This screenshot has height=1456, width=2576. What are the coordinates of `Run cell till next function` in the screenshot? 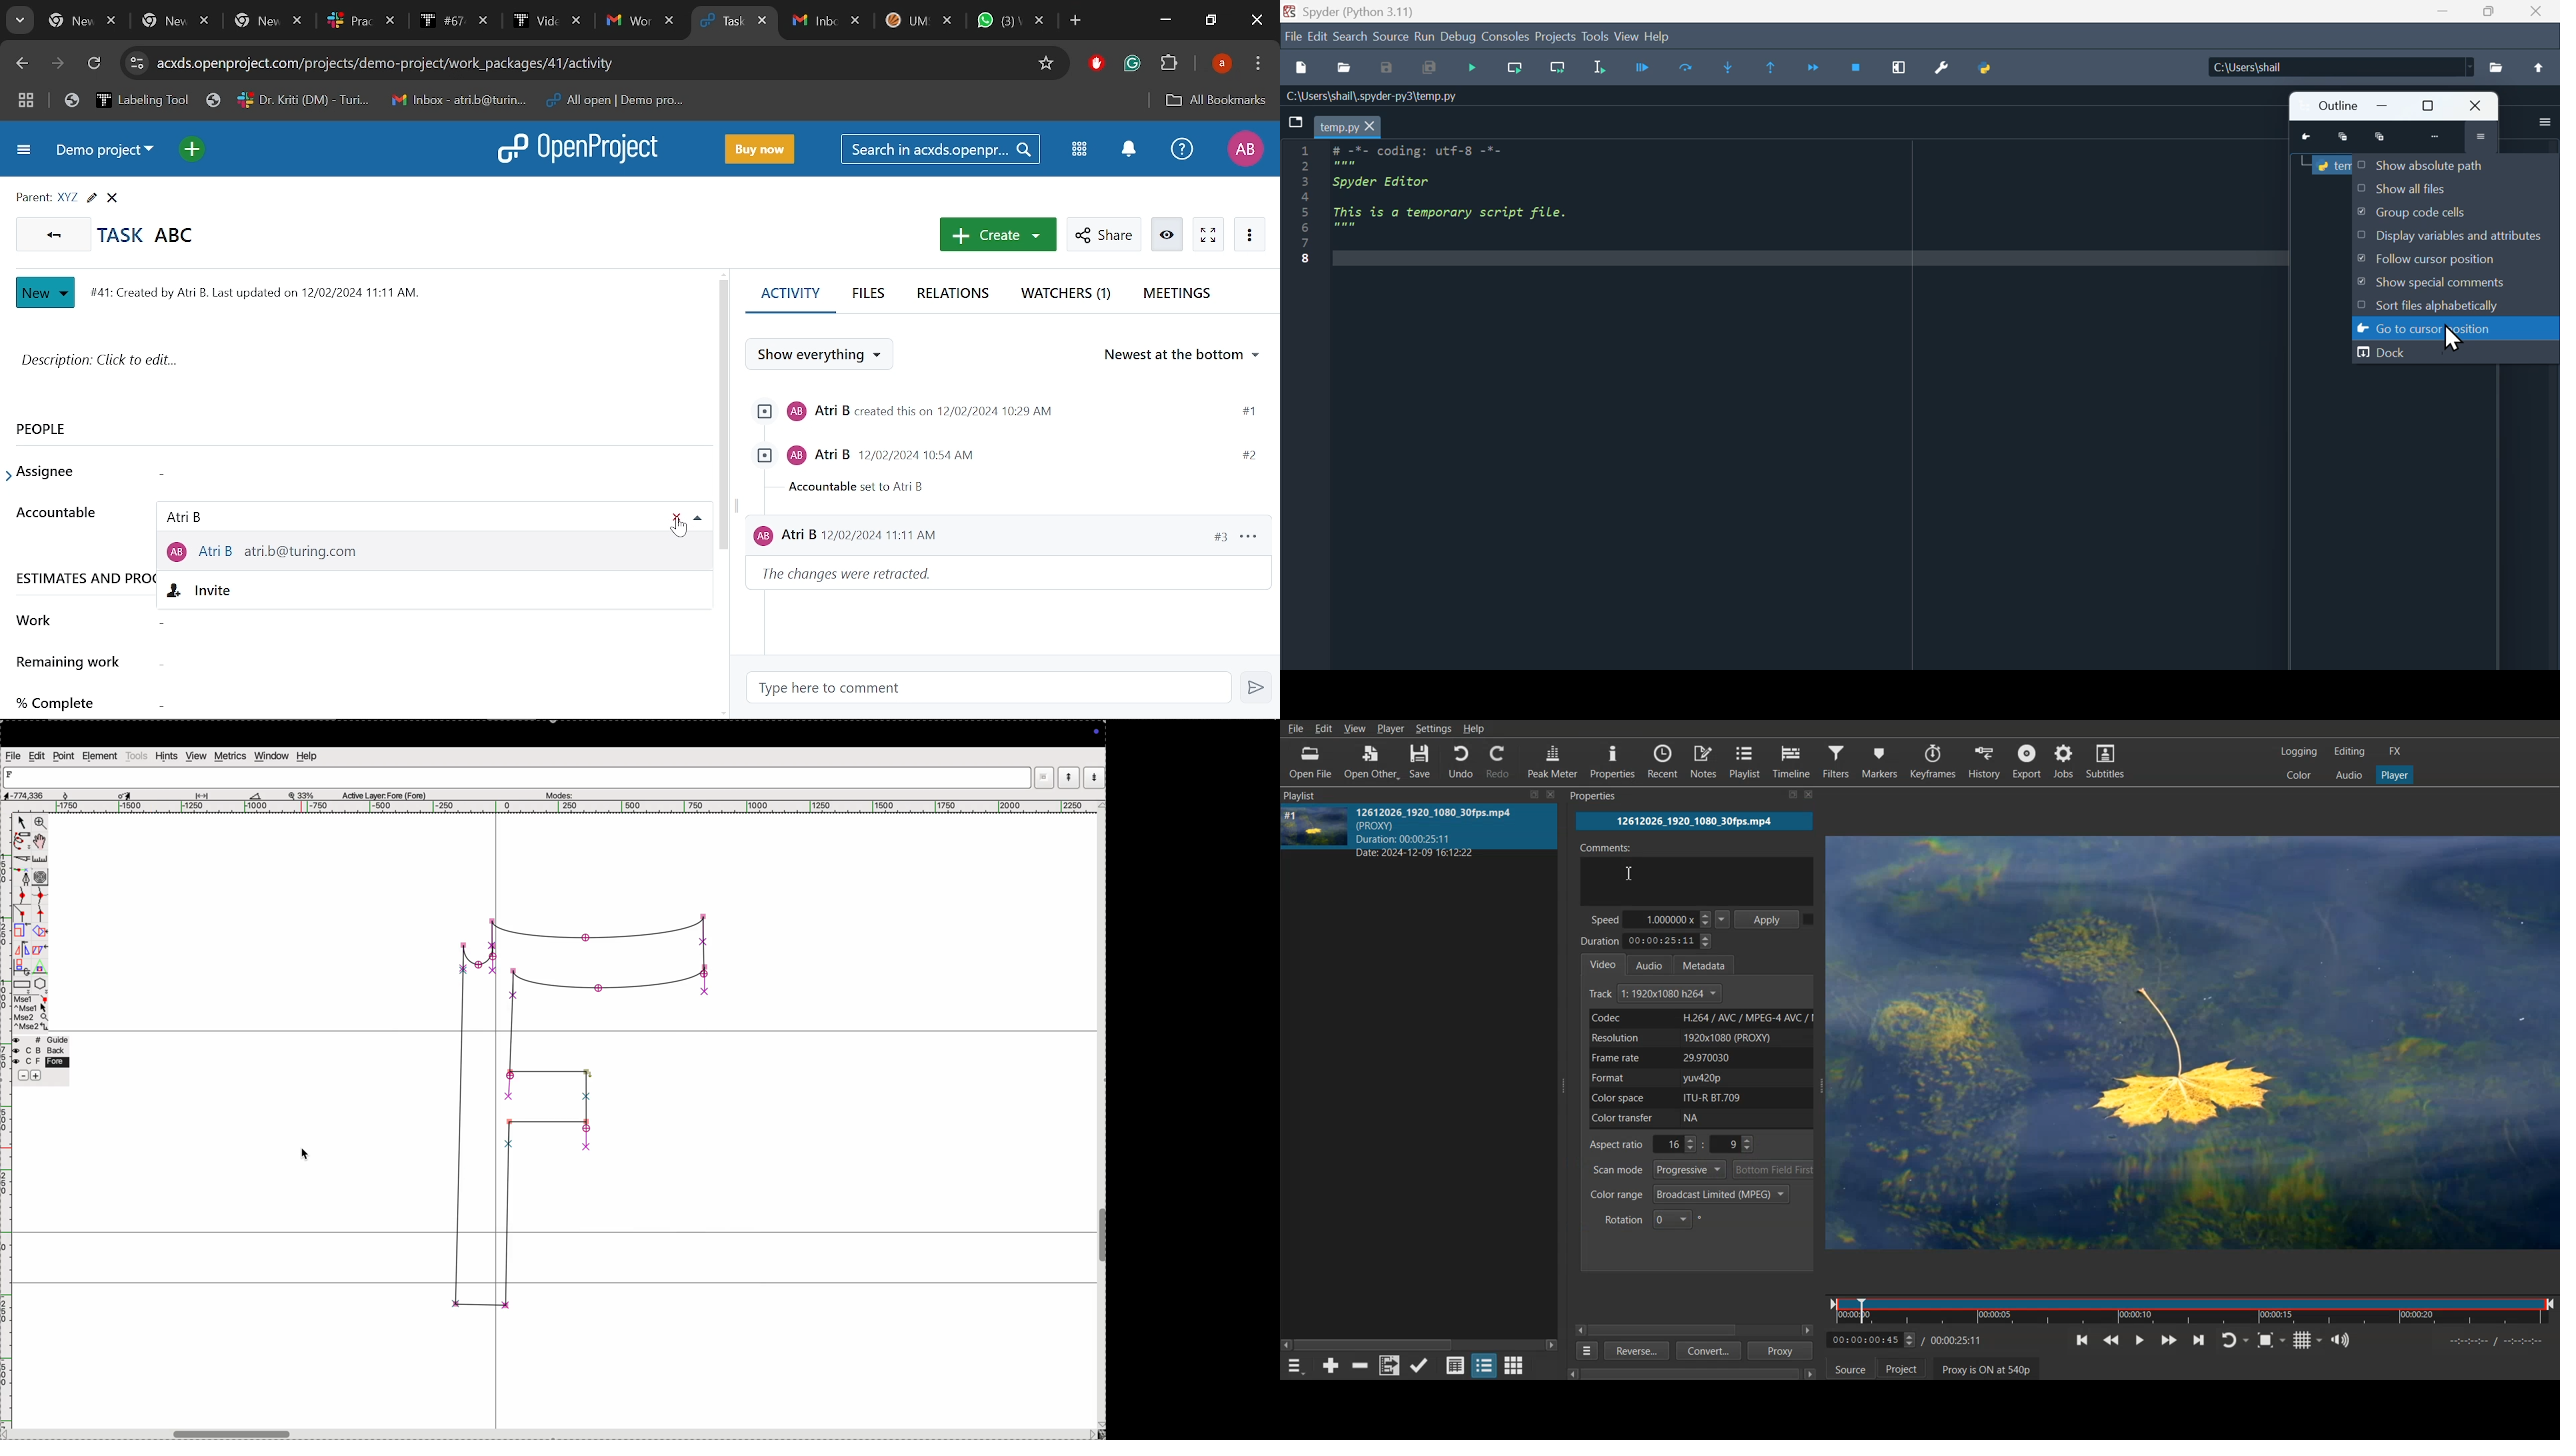 It's located at (1558, 68).